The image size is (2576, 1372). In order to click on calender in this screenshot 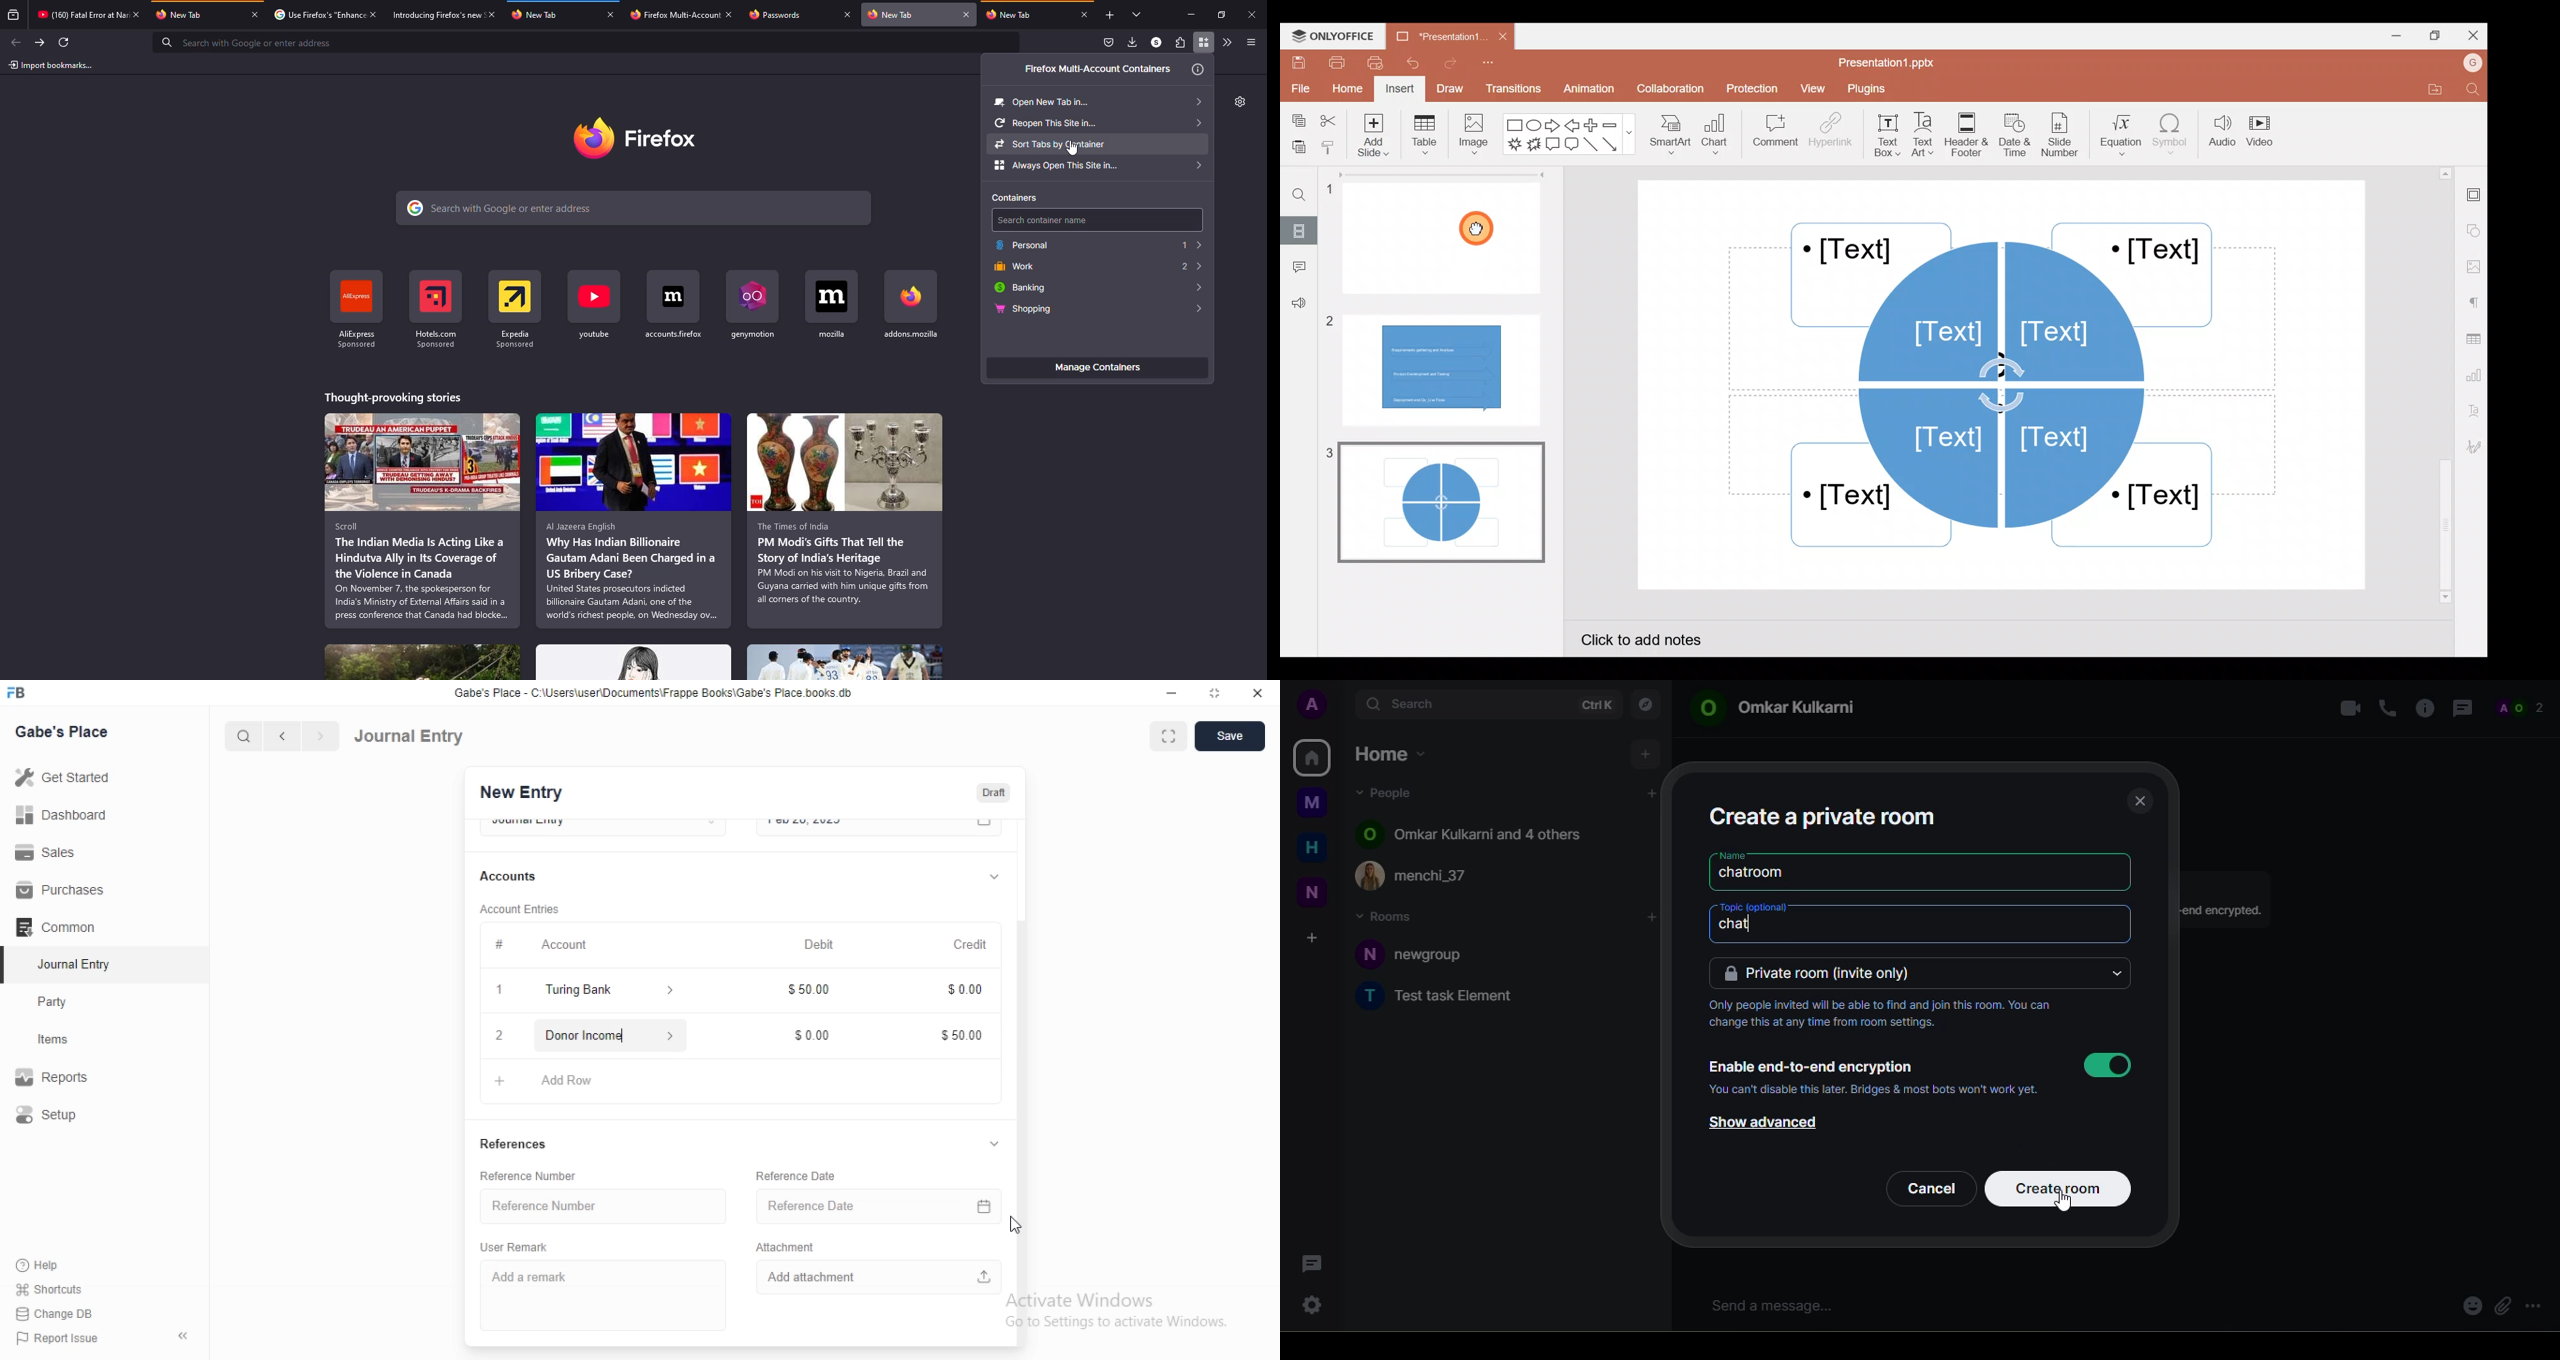, I will do `click(988, 1203)`.